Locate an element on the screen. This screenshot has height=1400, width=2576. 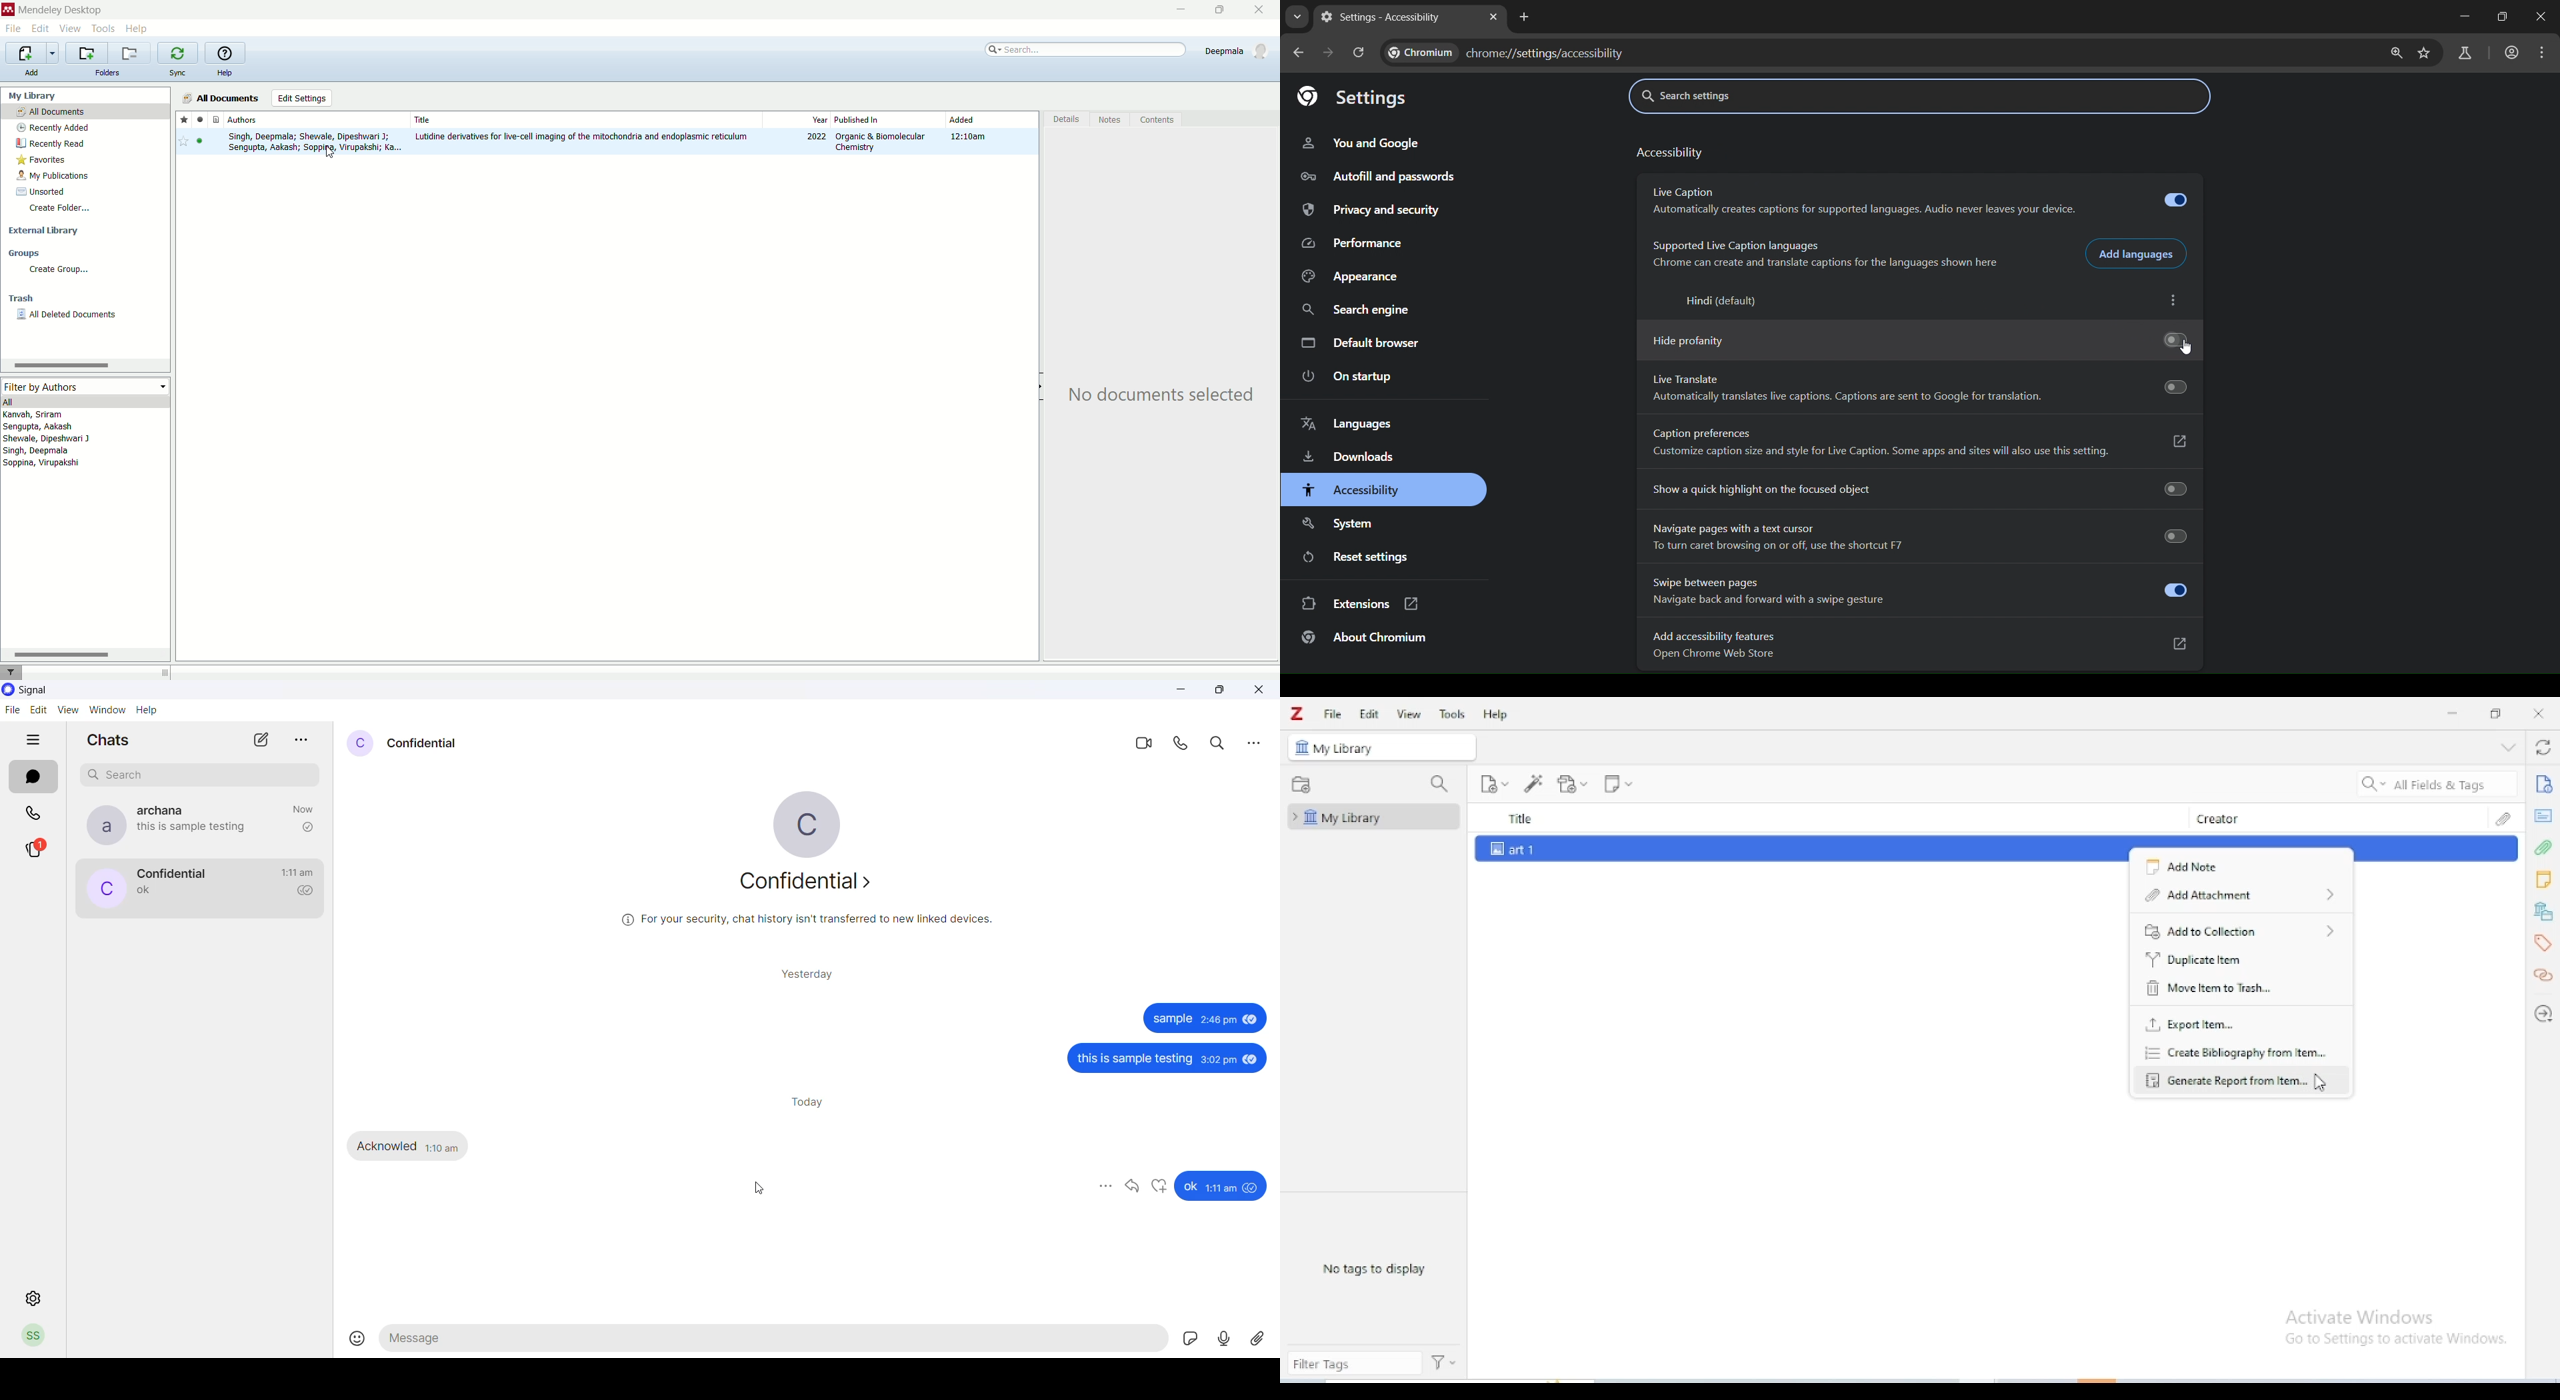
icon is located at coordinates (1300, 747).